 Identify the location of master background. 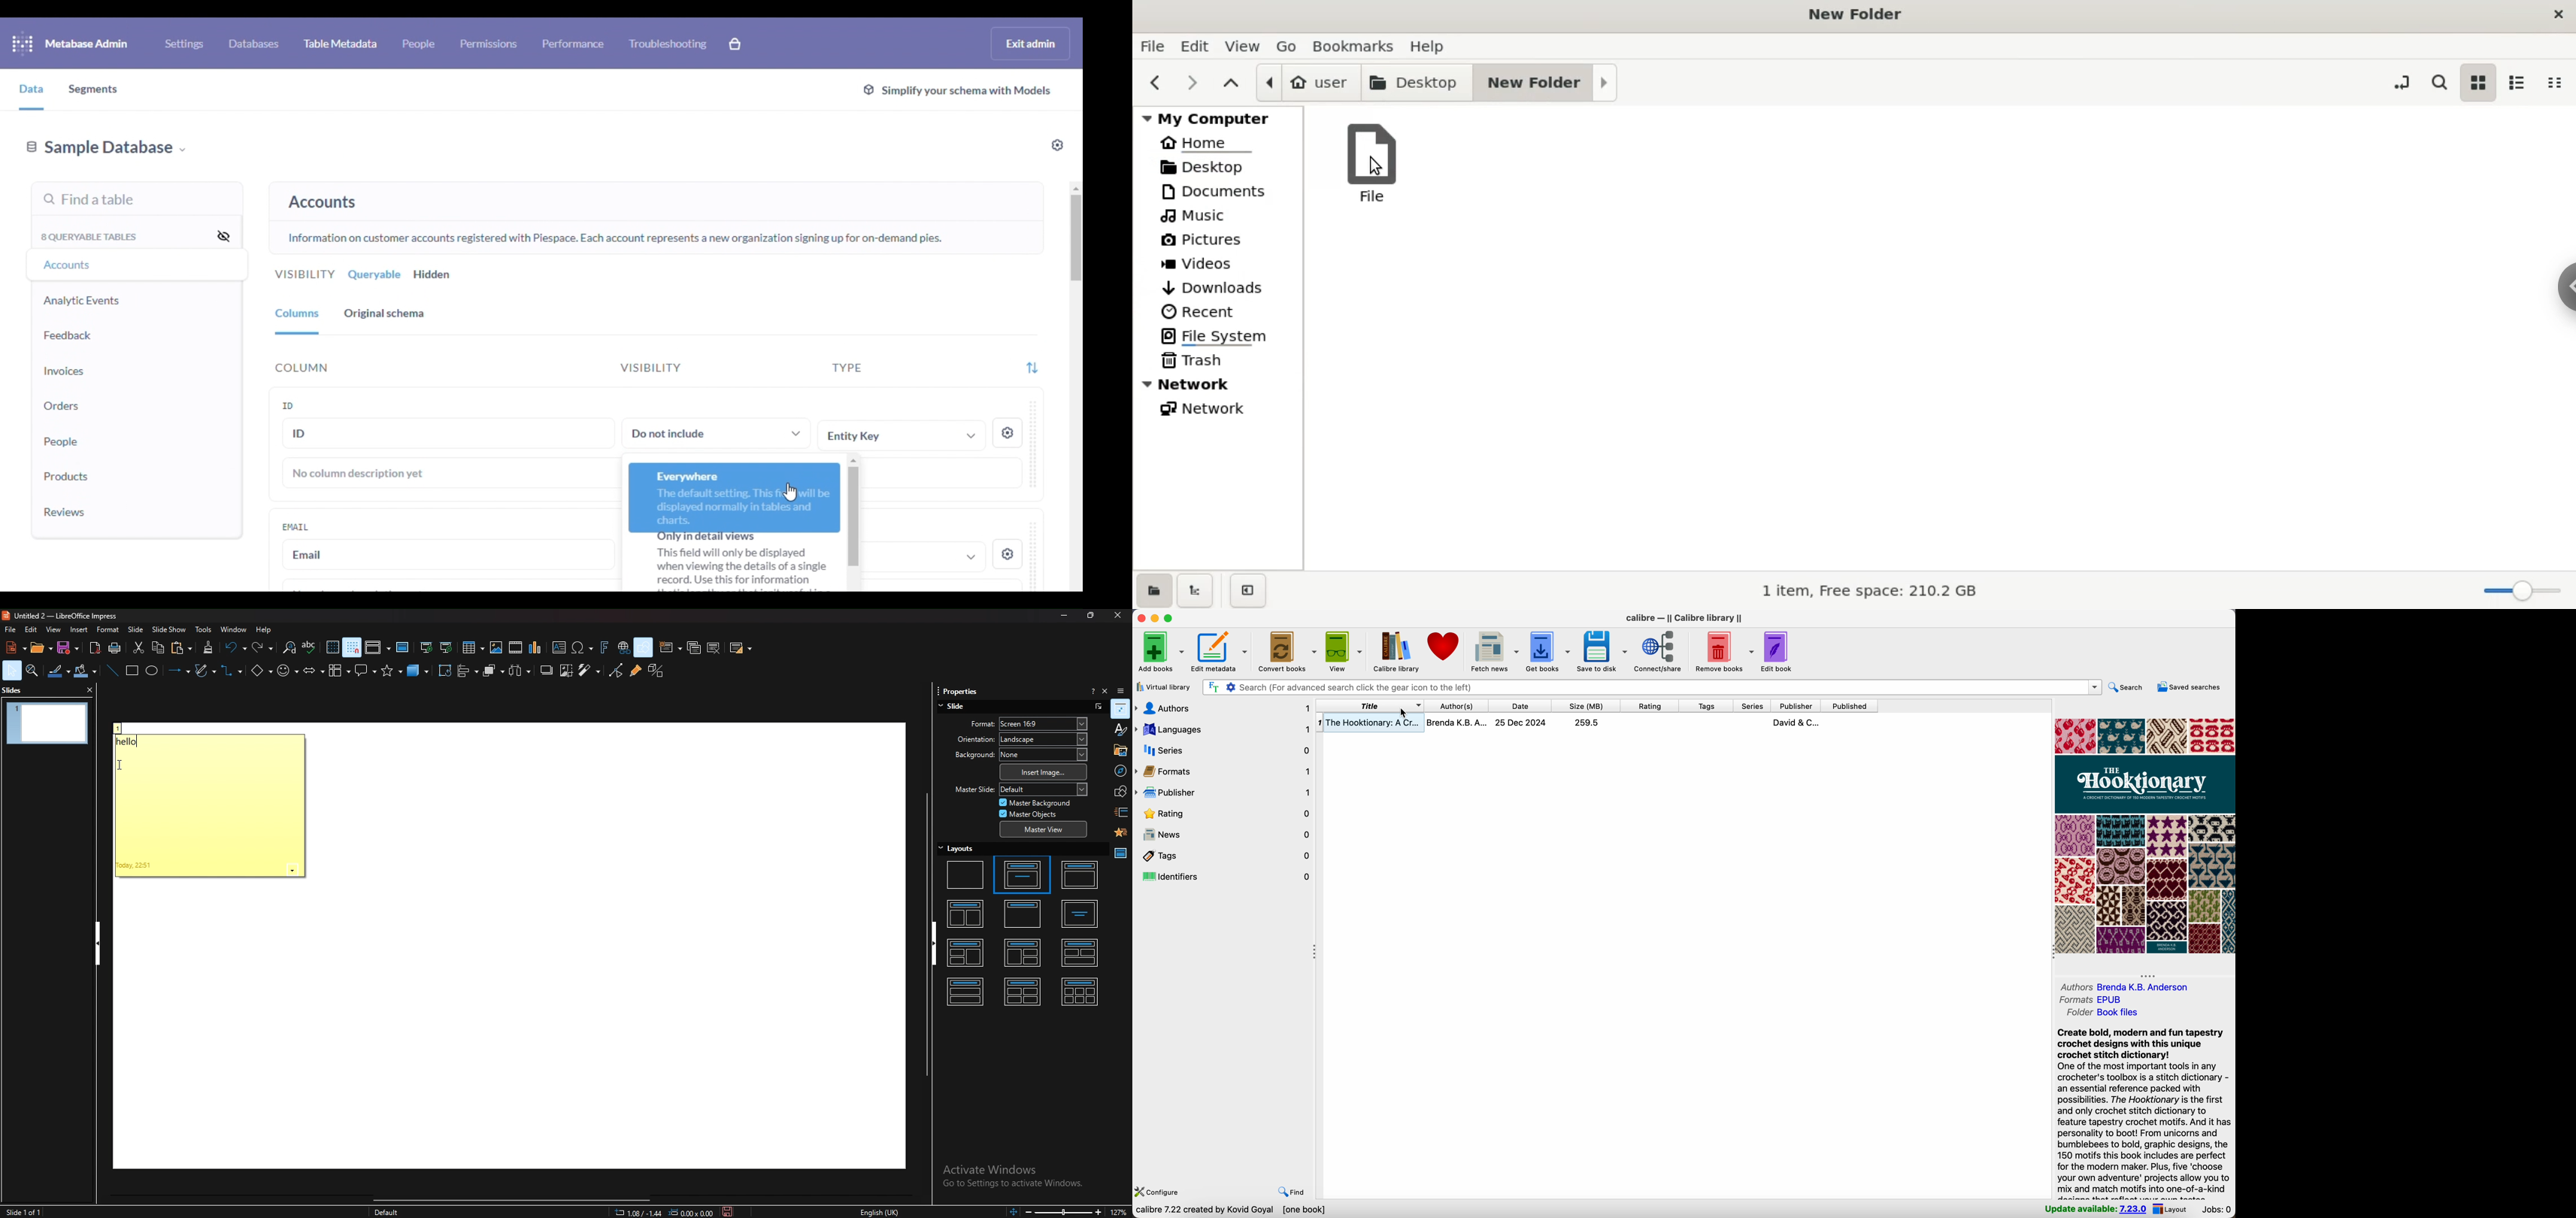
(1036, 803).